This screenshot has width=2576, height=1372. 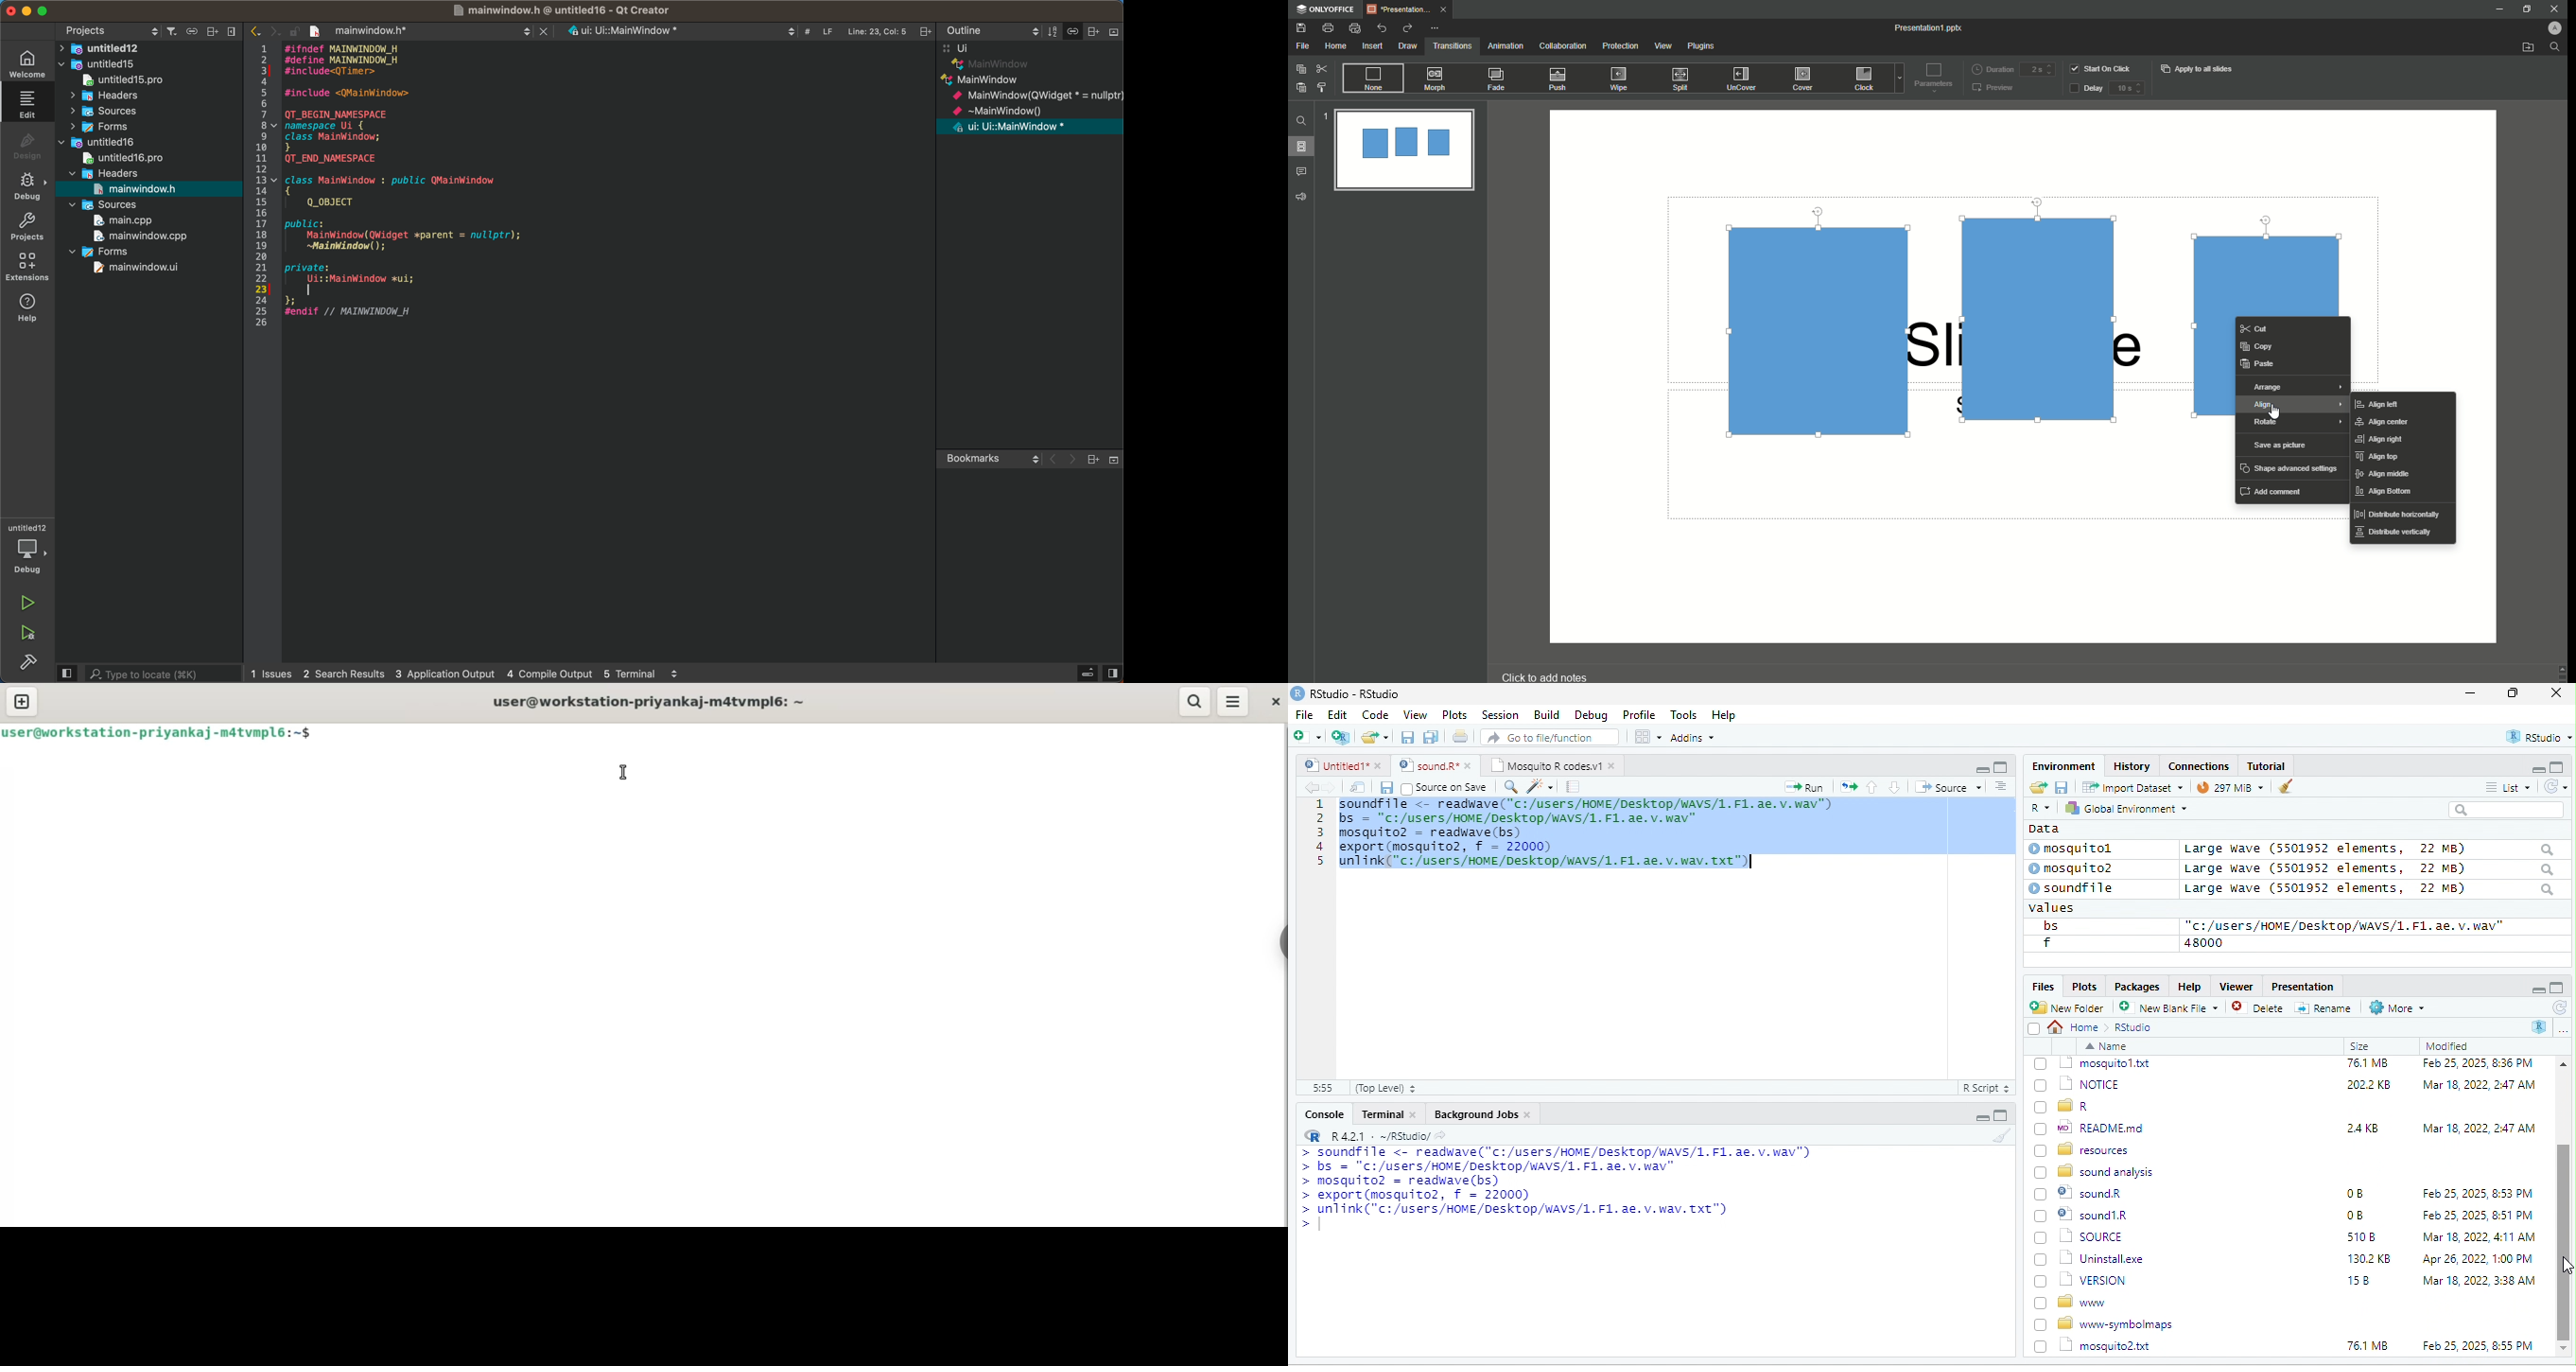 What do you see at coordinates (1501, 713) in the screenshot?
I see `Session` at bounding box center [1501, 713].